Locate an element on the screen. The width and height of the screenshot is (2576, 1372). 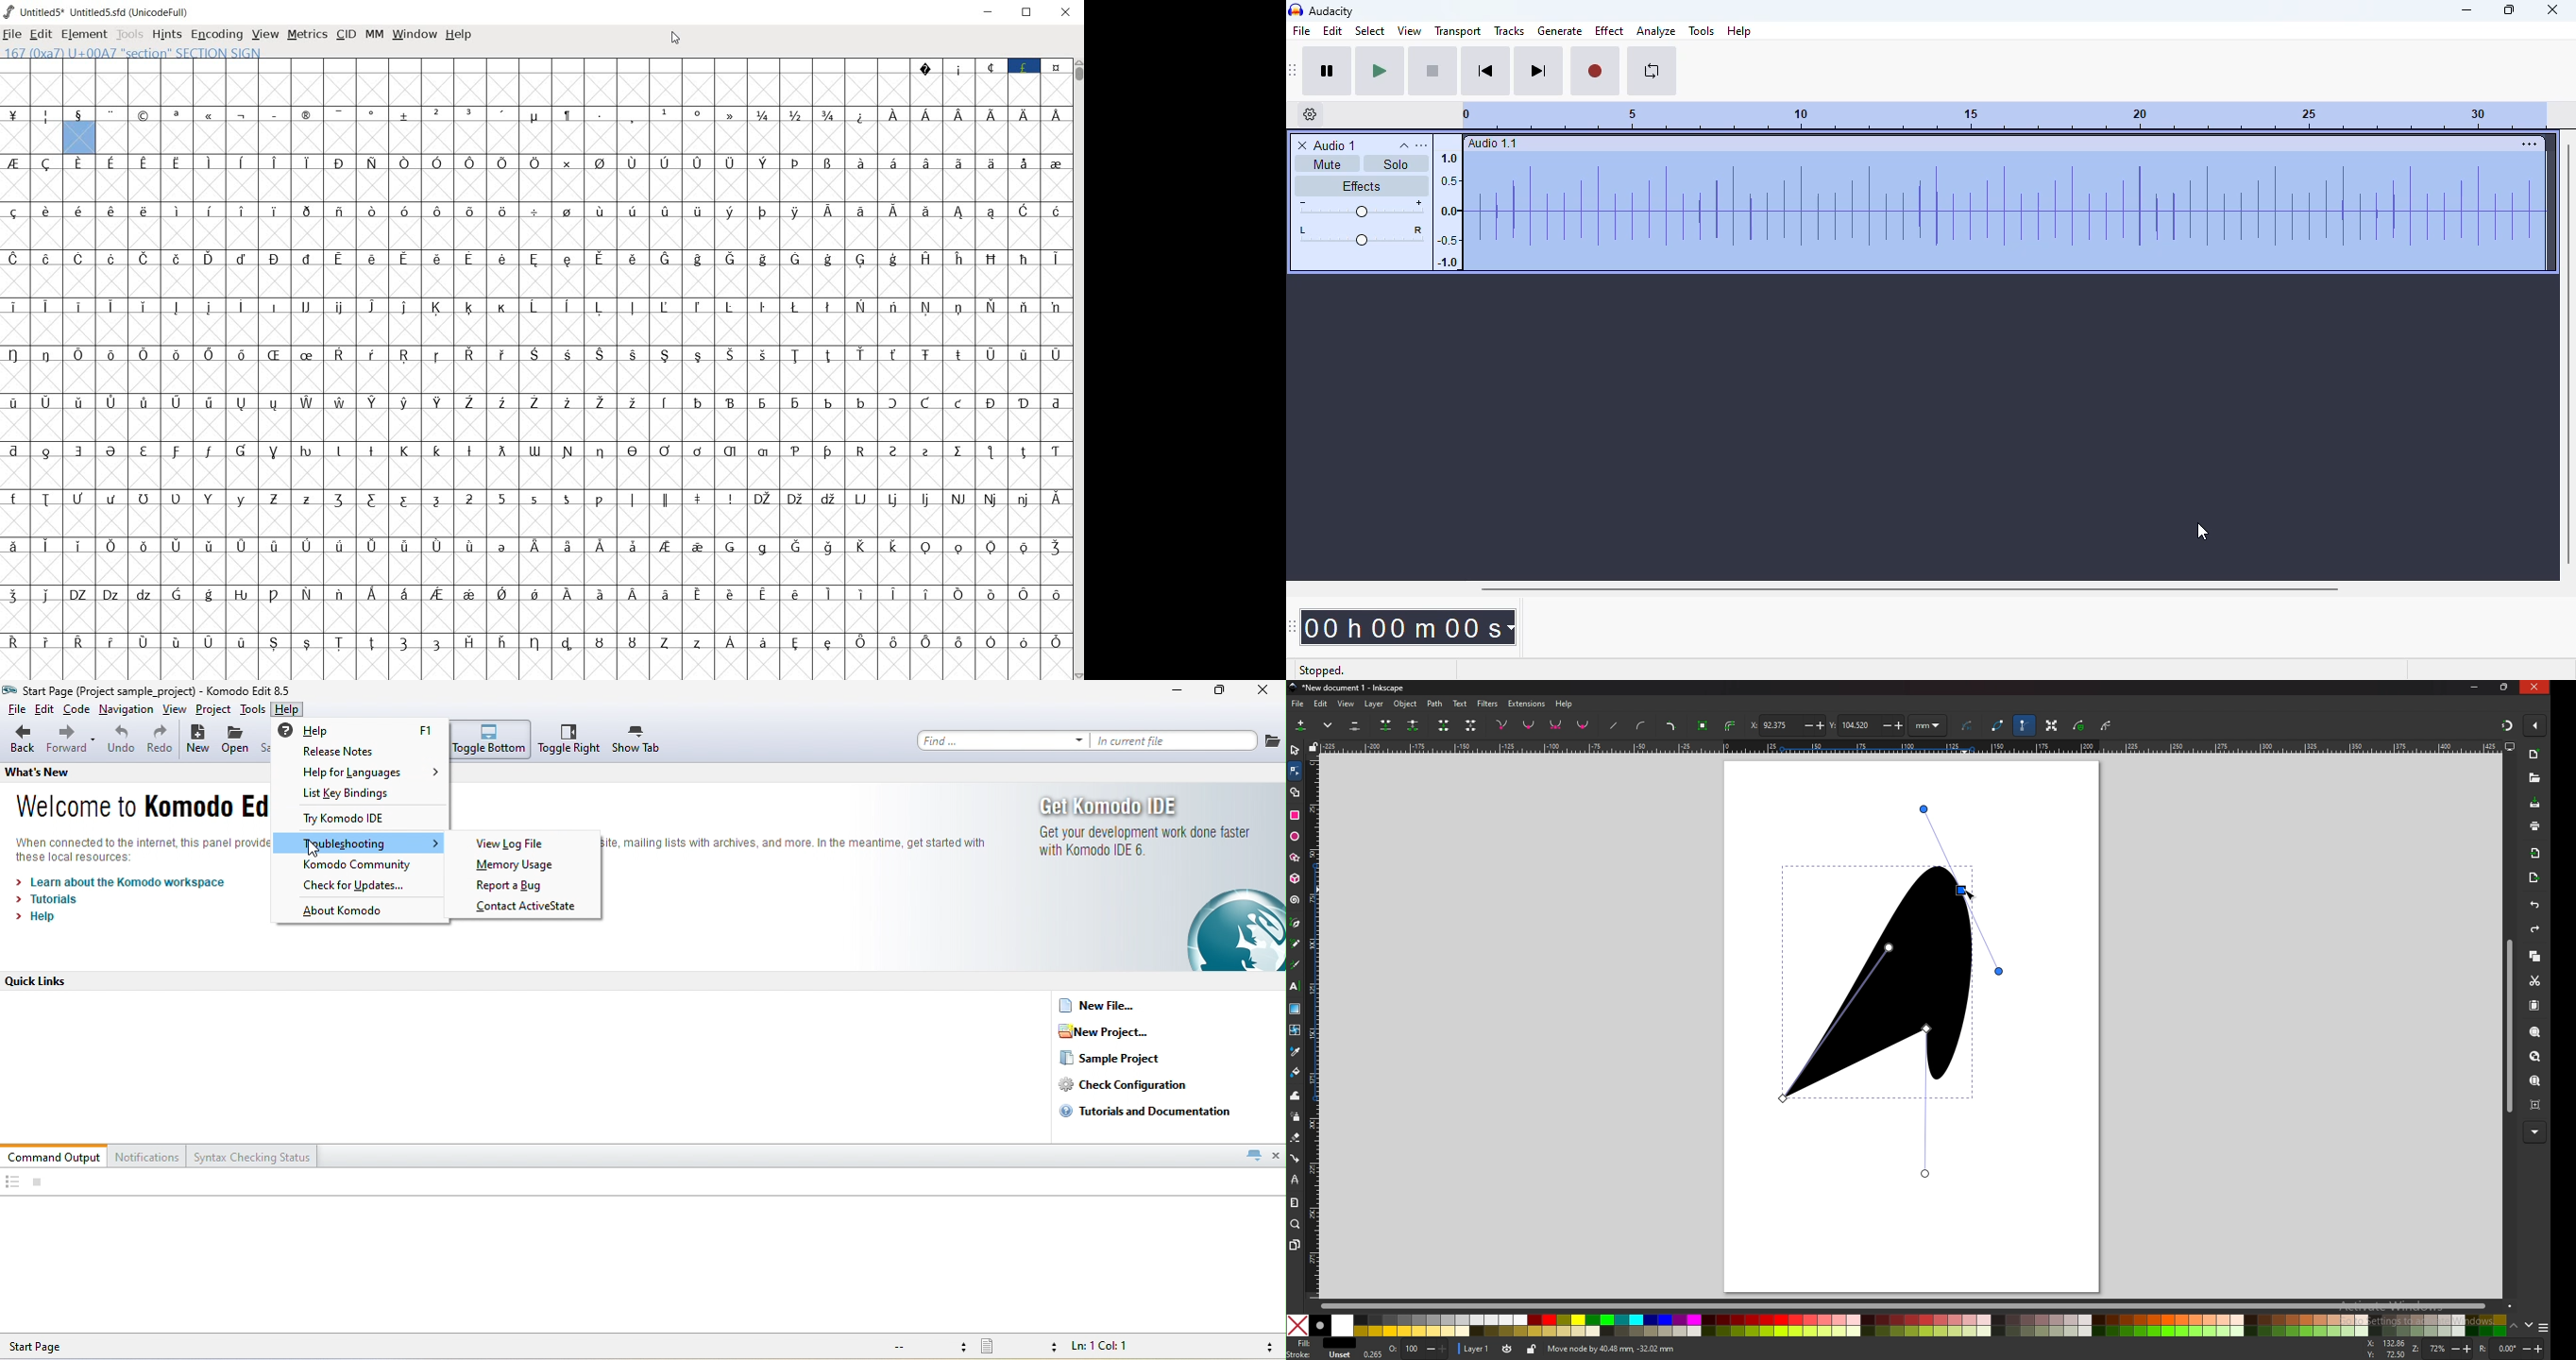
audacity is located at coordinates (1332, 10).